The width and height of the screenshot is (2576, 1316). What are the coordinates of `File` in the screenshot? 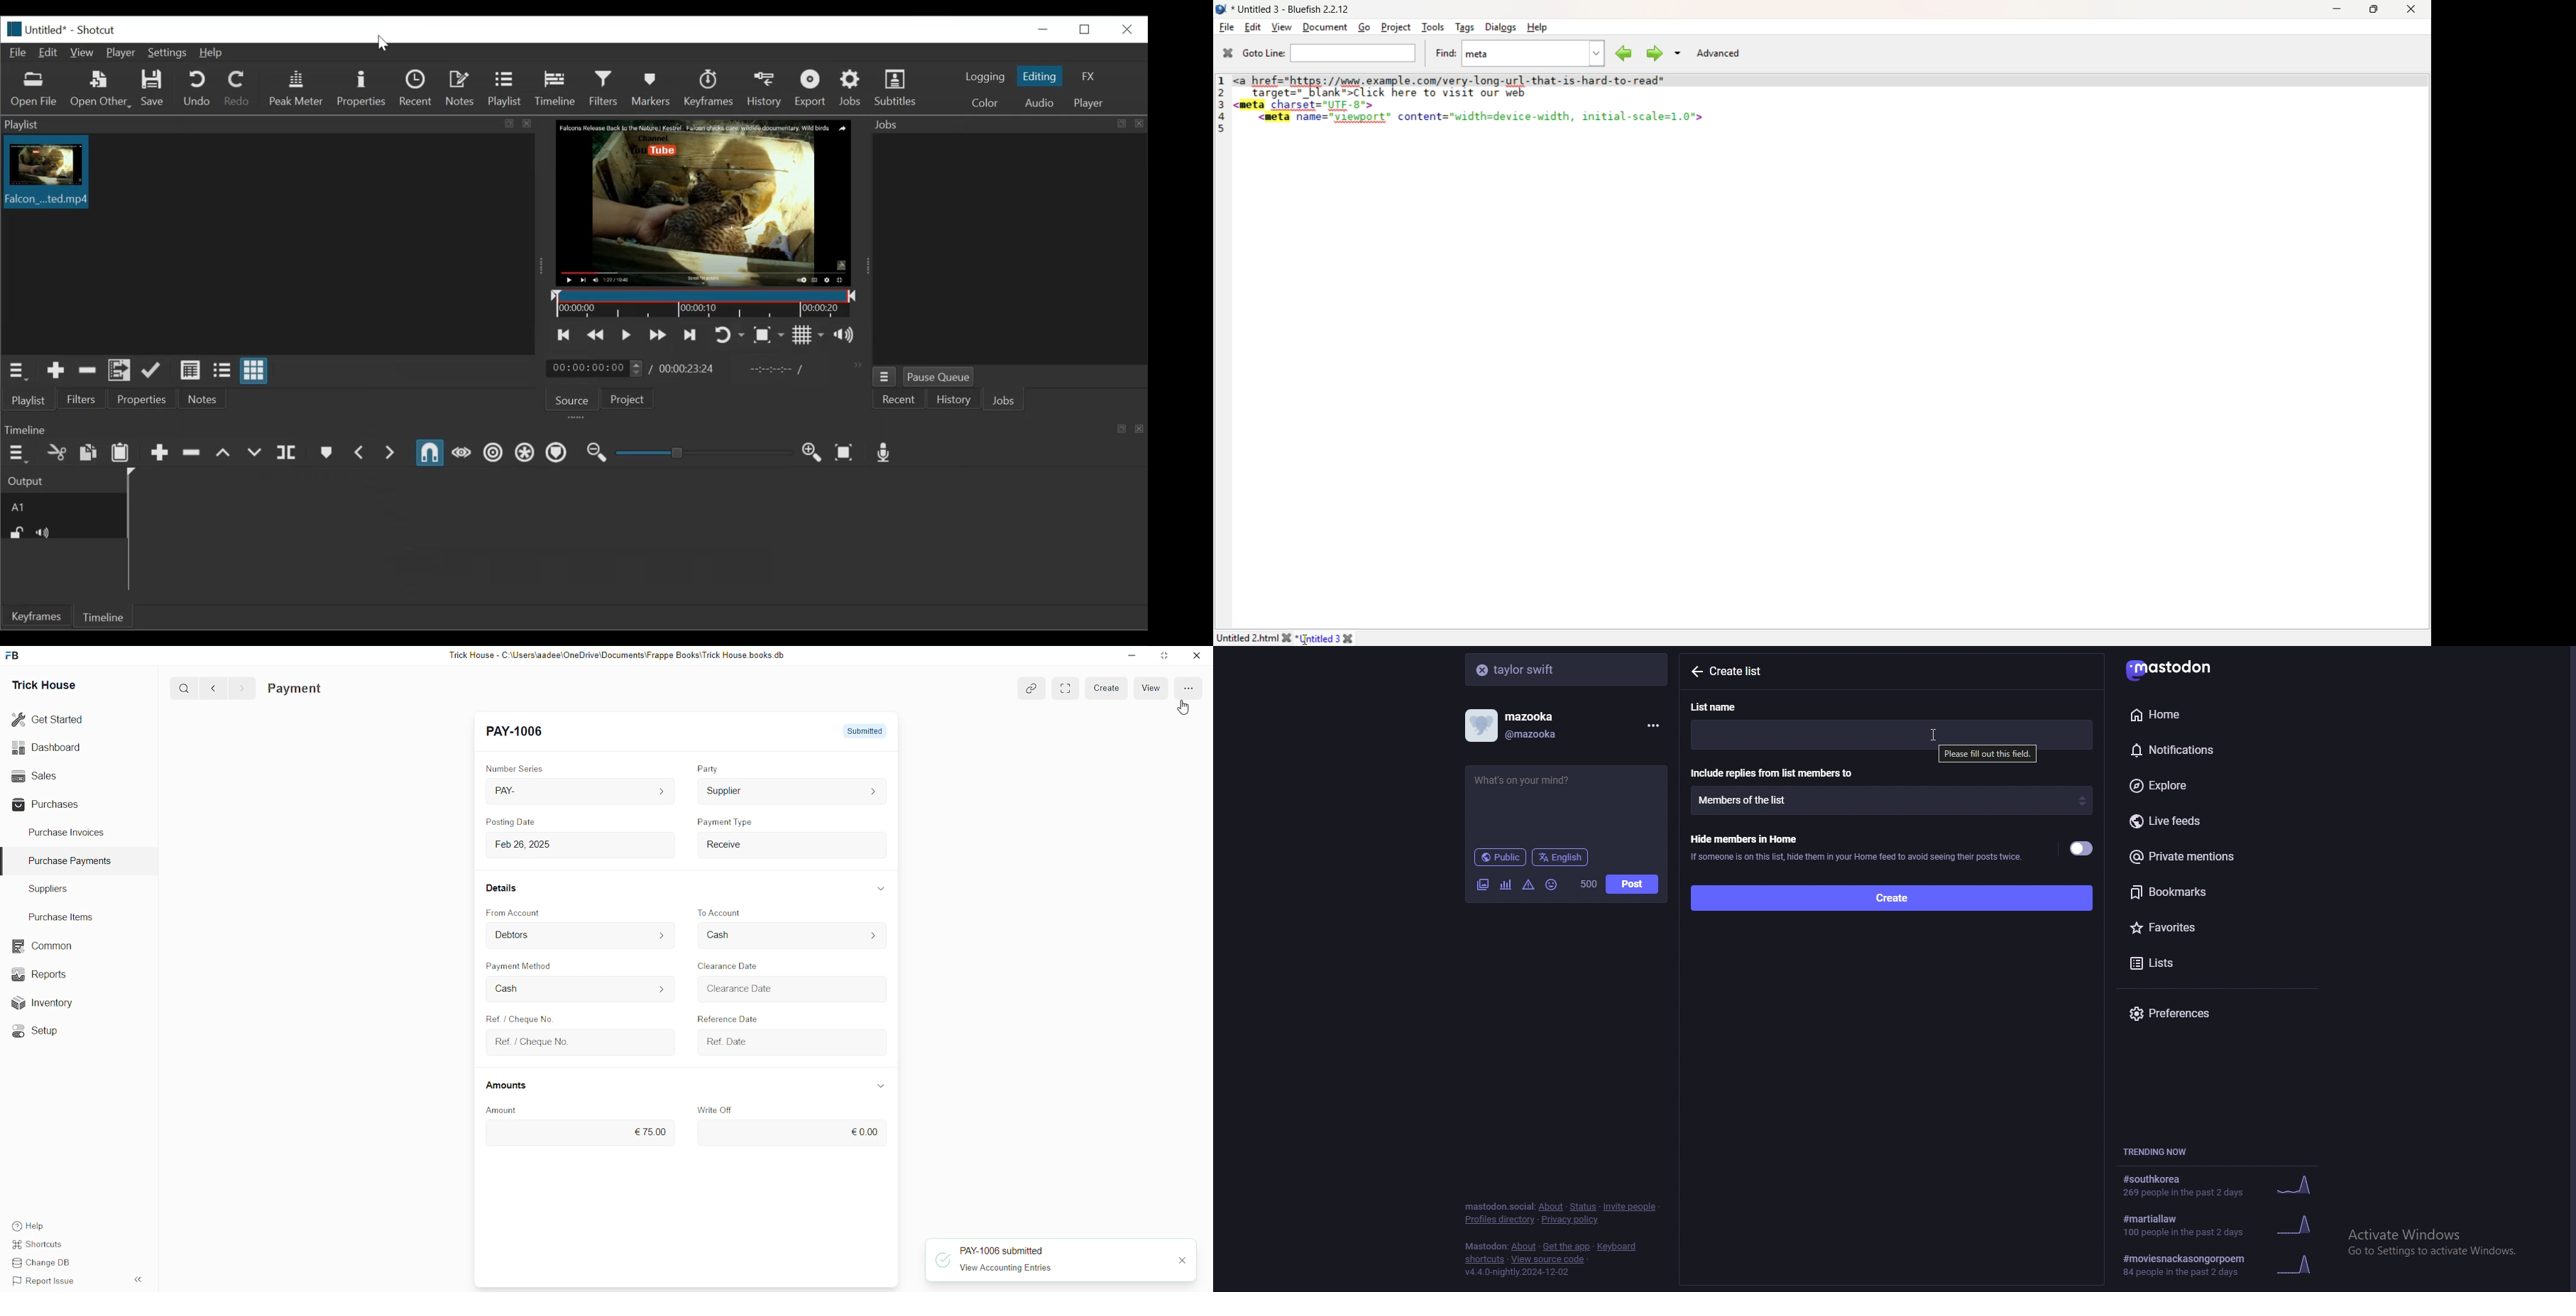 It's located at (19, 54).